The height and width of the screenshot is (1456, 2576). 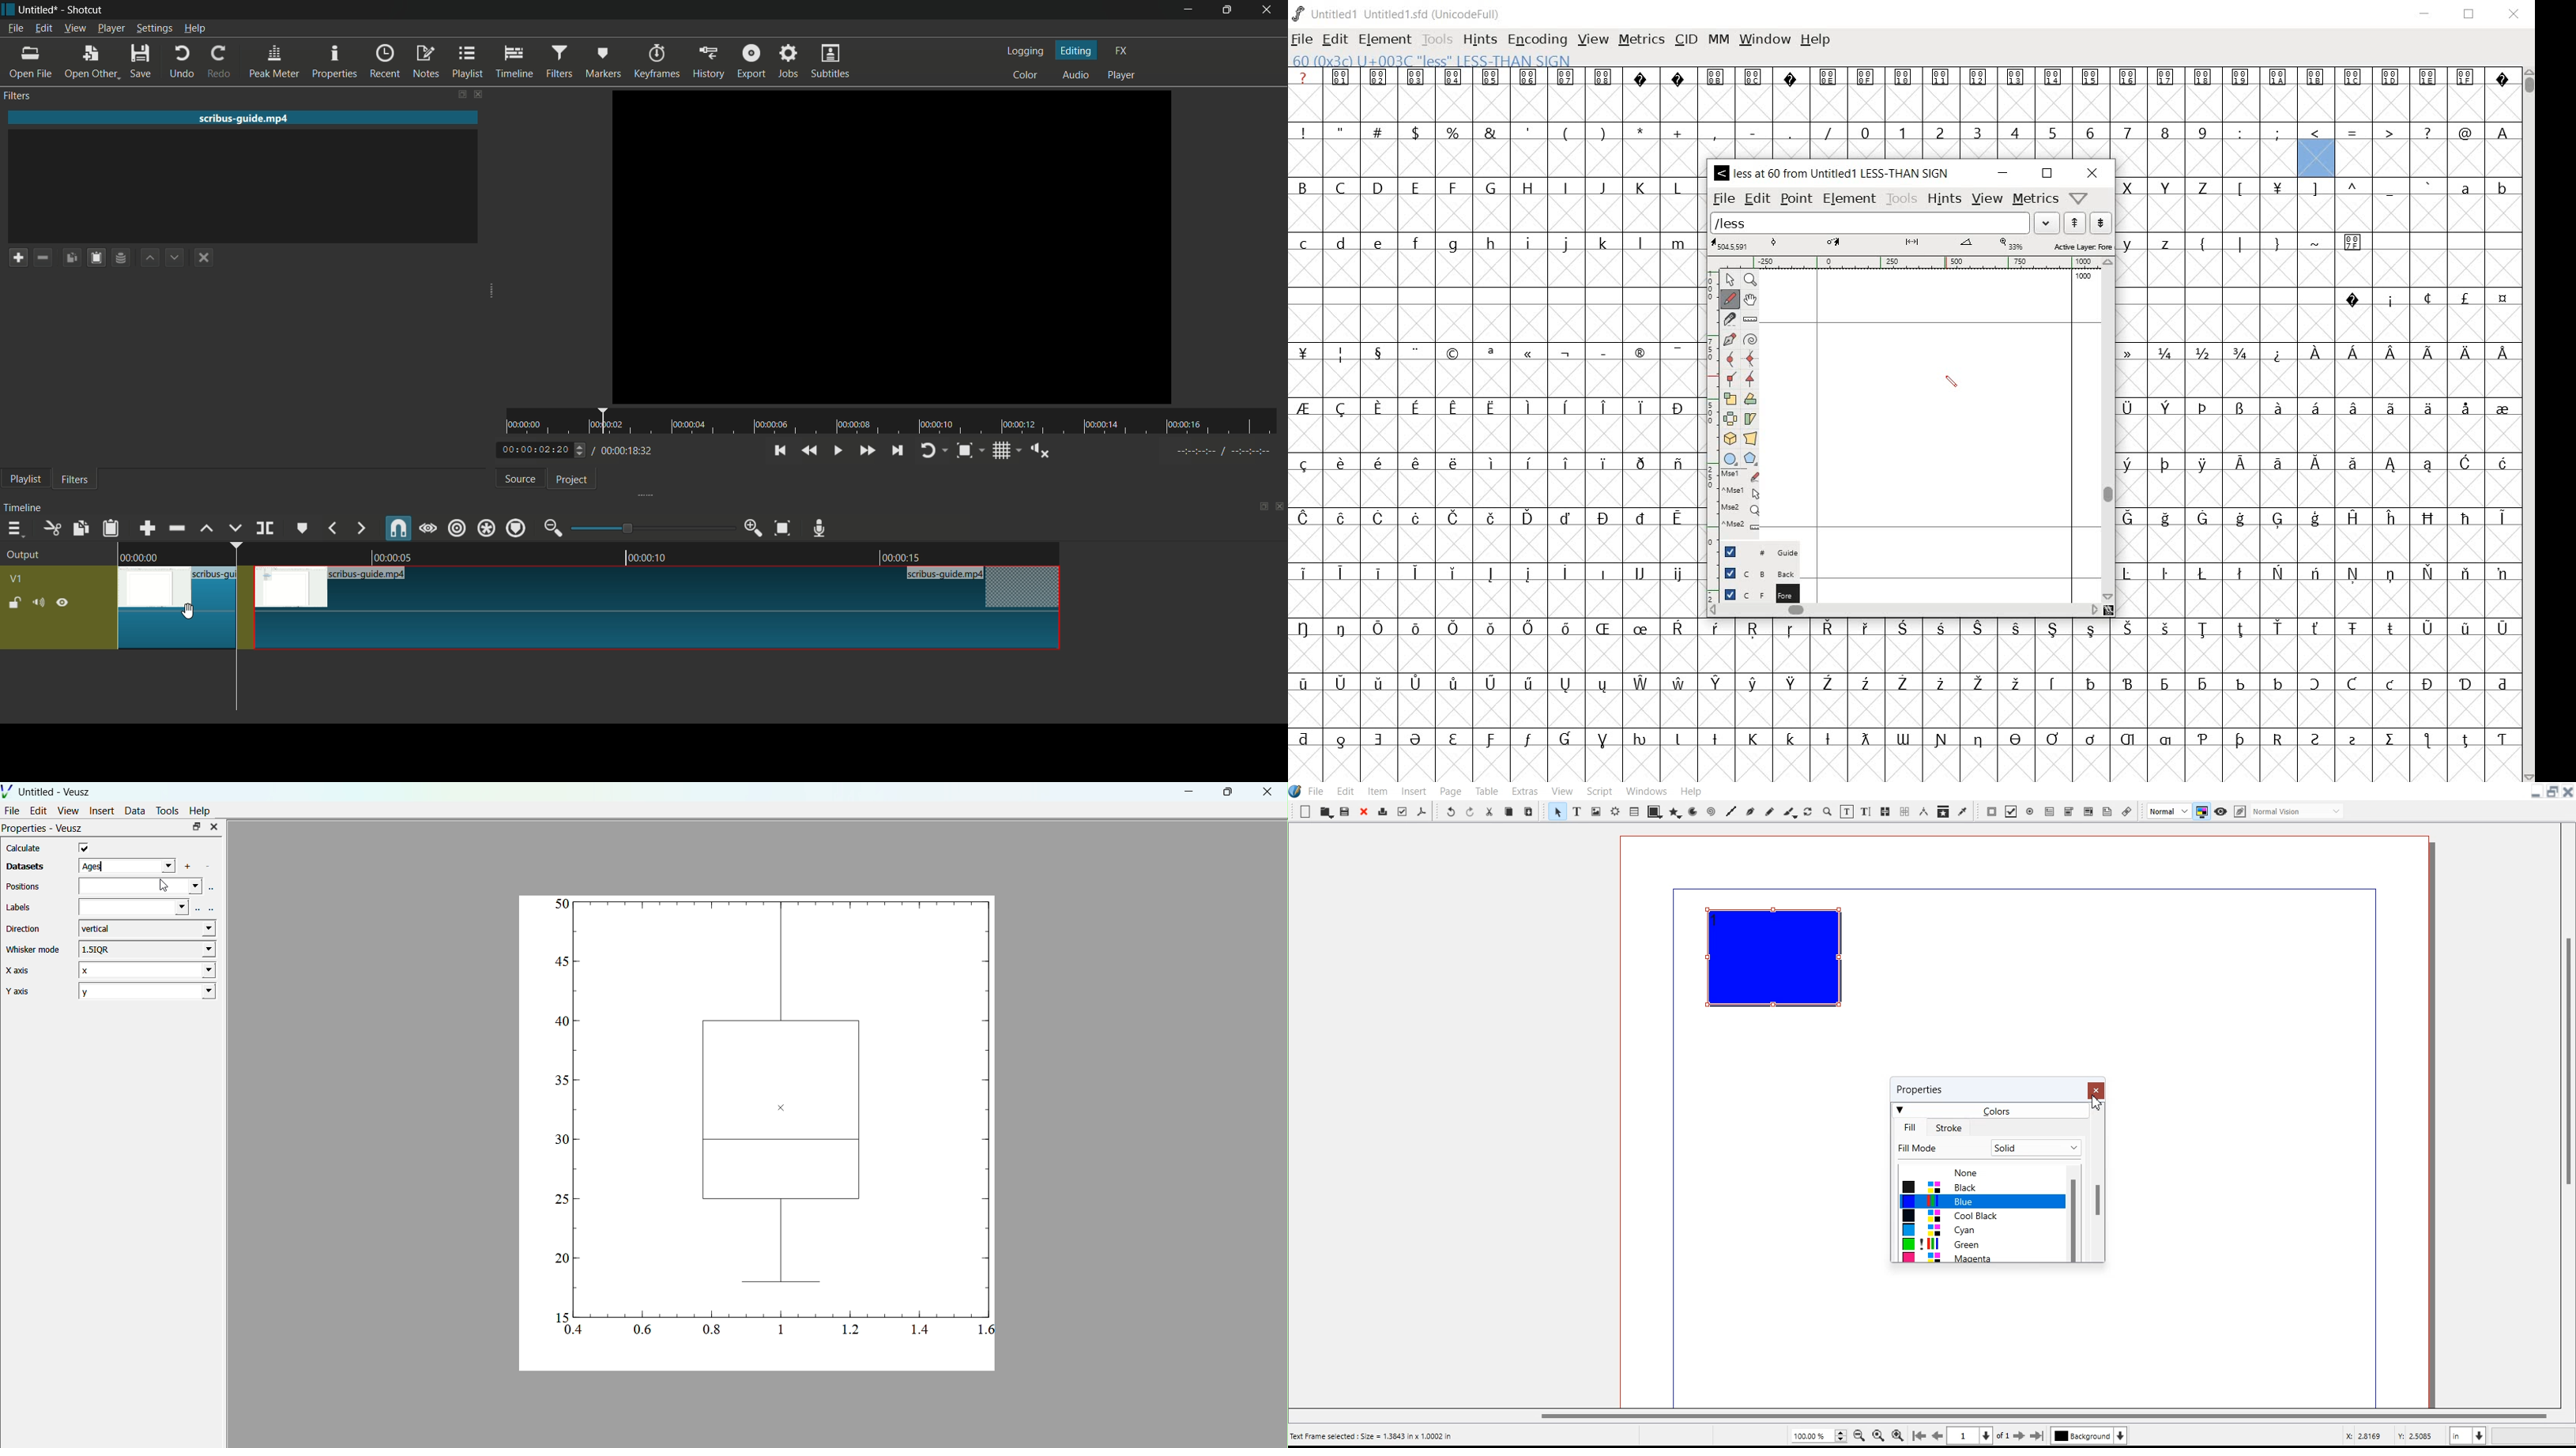 What do you see at coordinates (140, 60) in the screenshot?
I see `save` at bounding box center [140, 60].